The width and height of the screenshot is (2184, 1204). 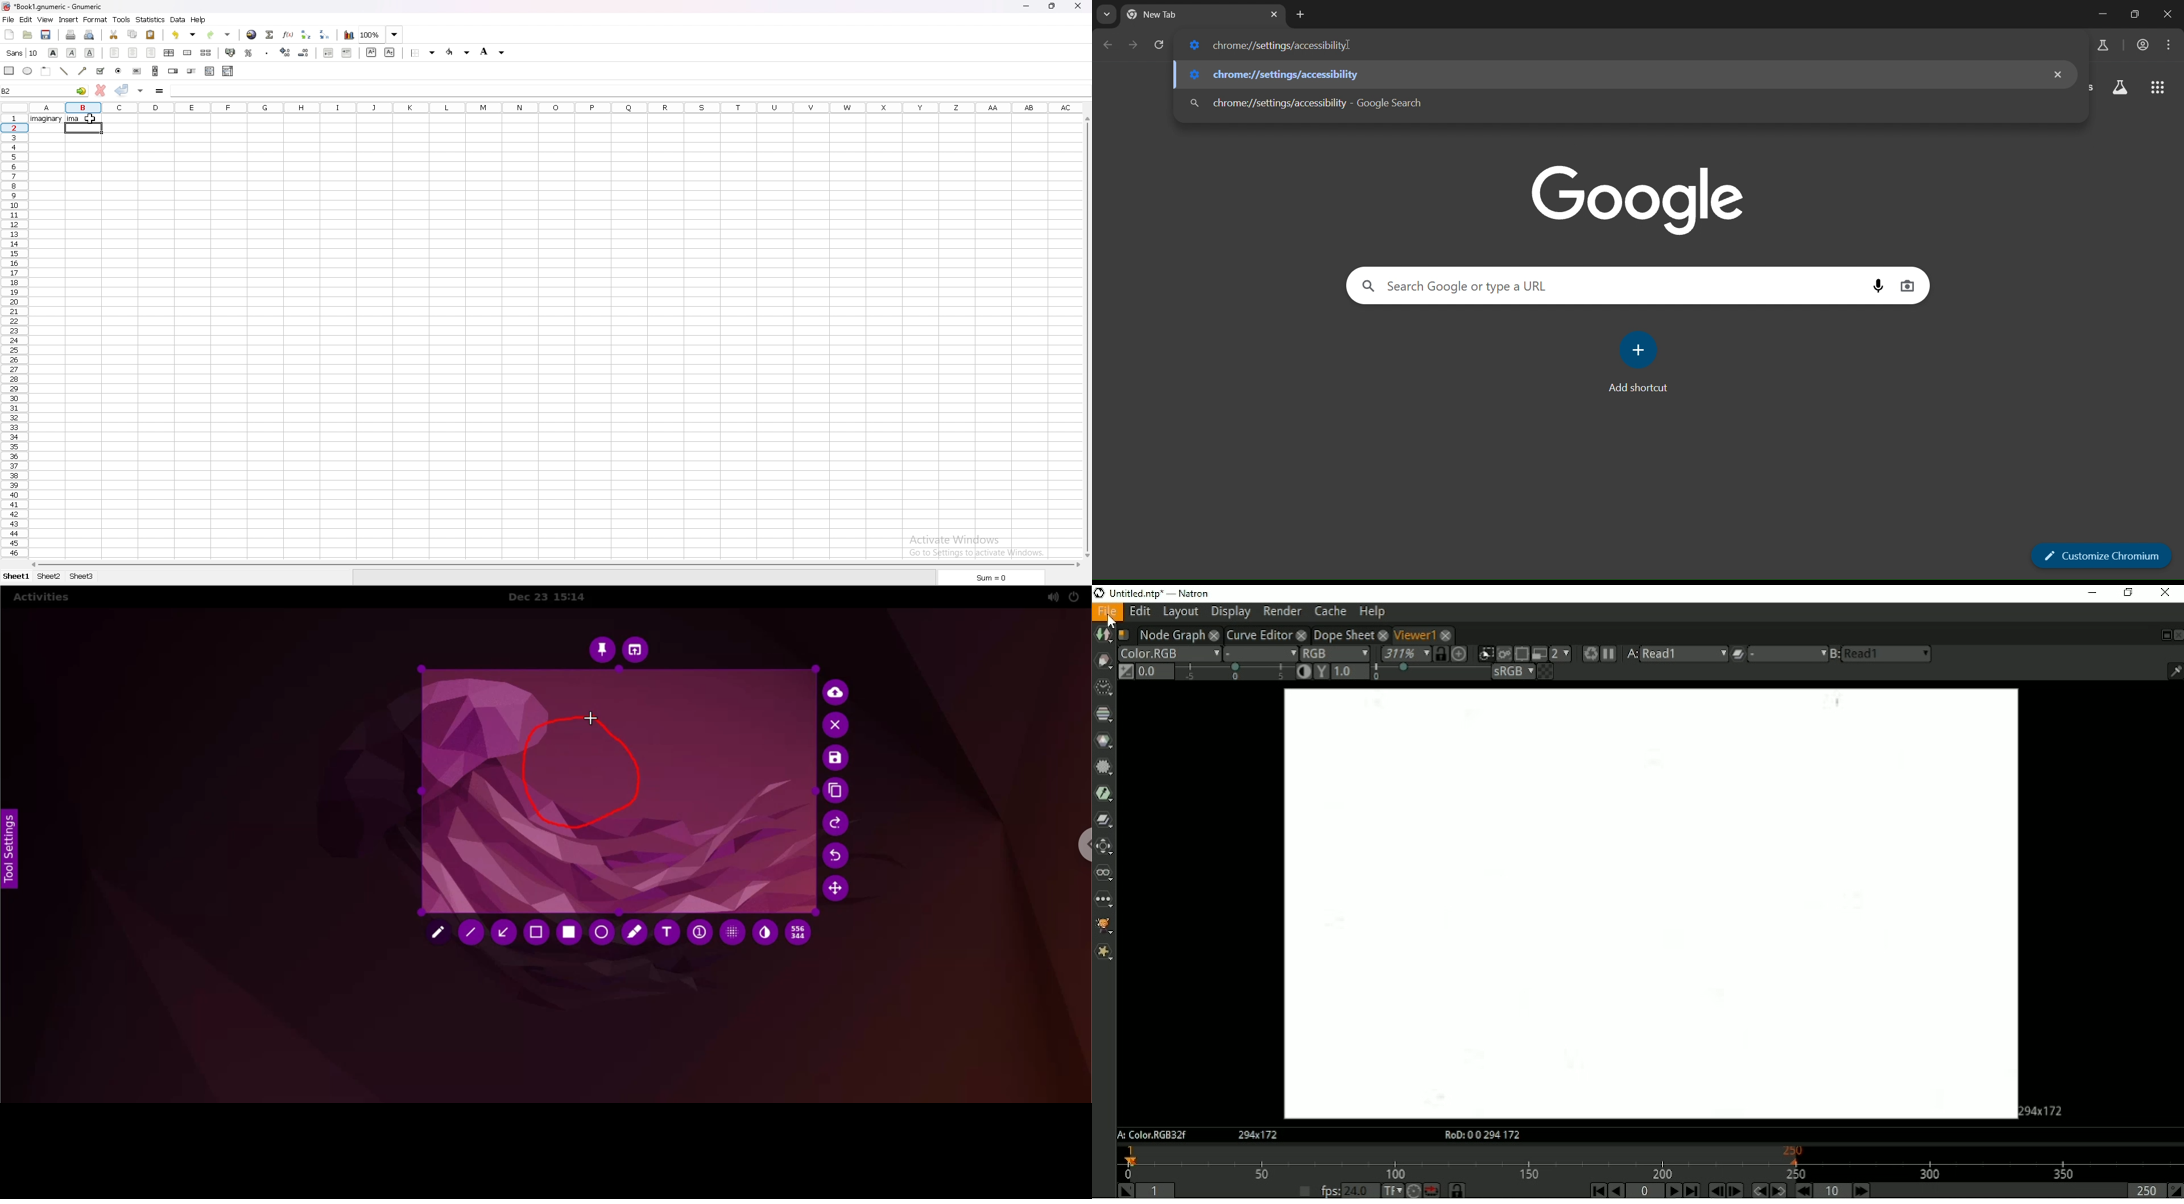 I want to click on decrease indent, so click(x=328, y=53).